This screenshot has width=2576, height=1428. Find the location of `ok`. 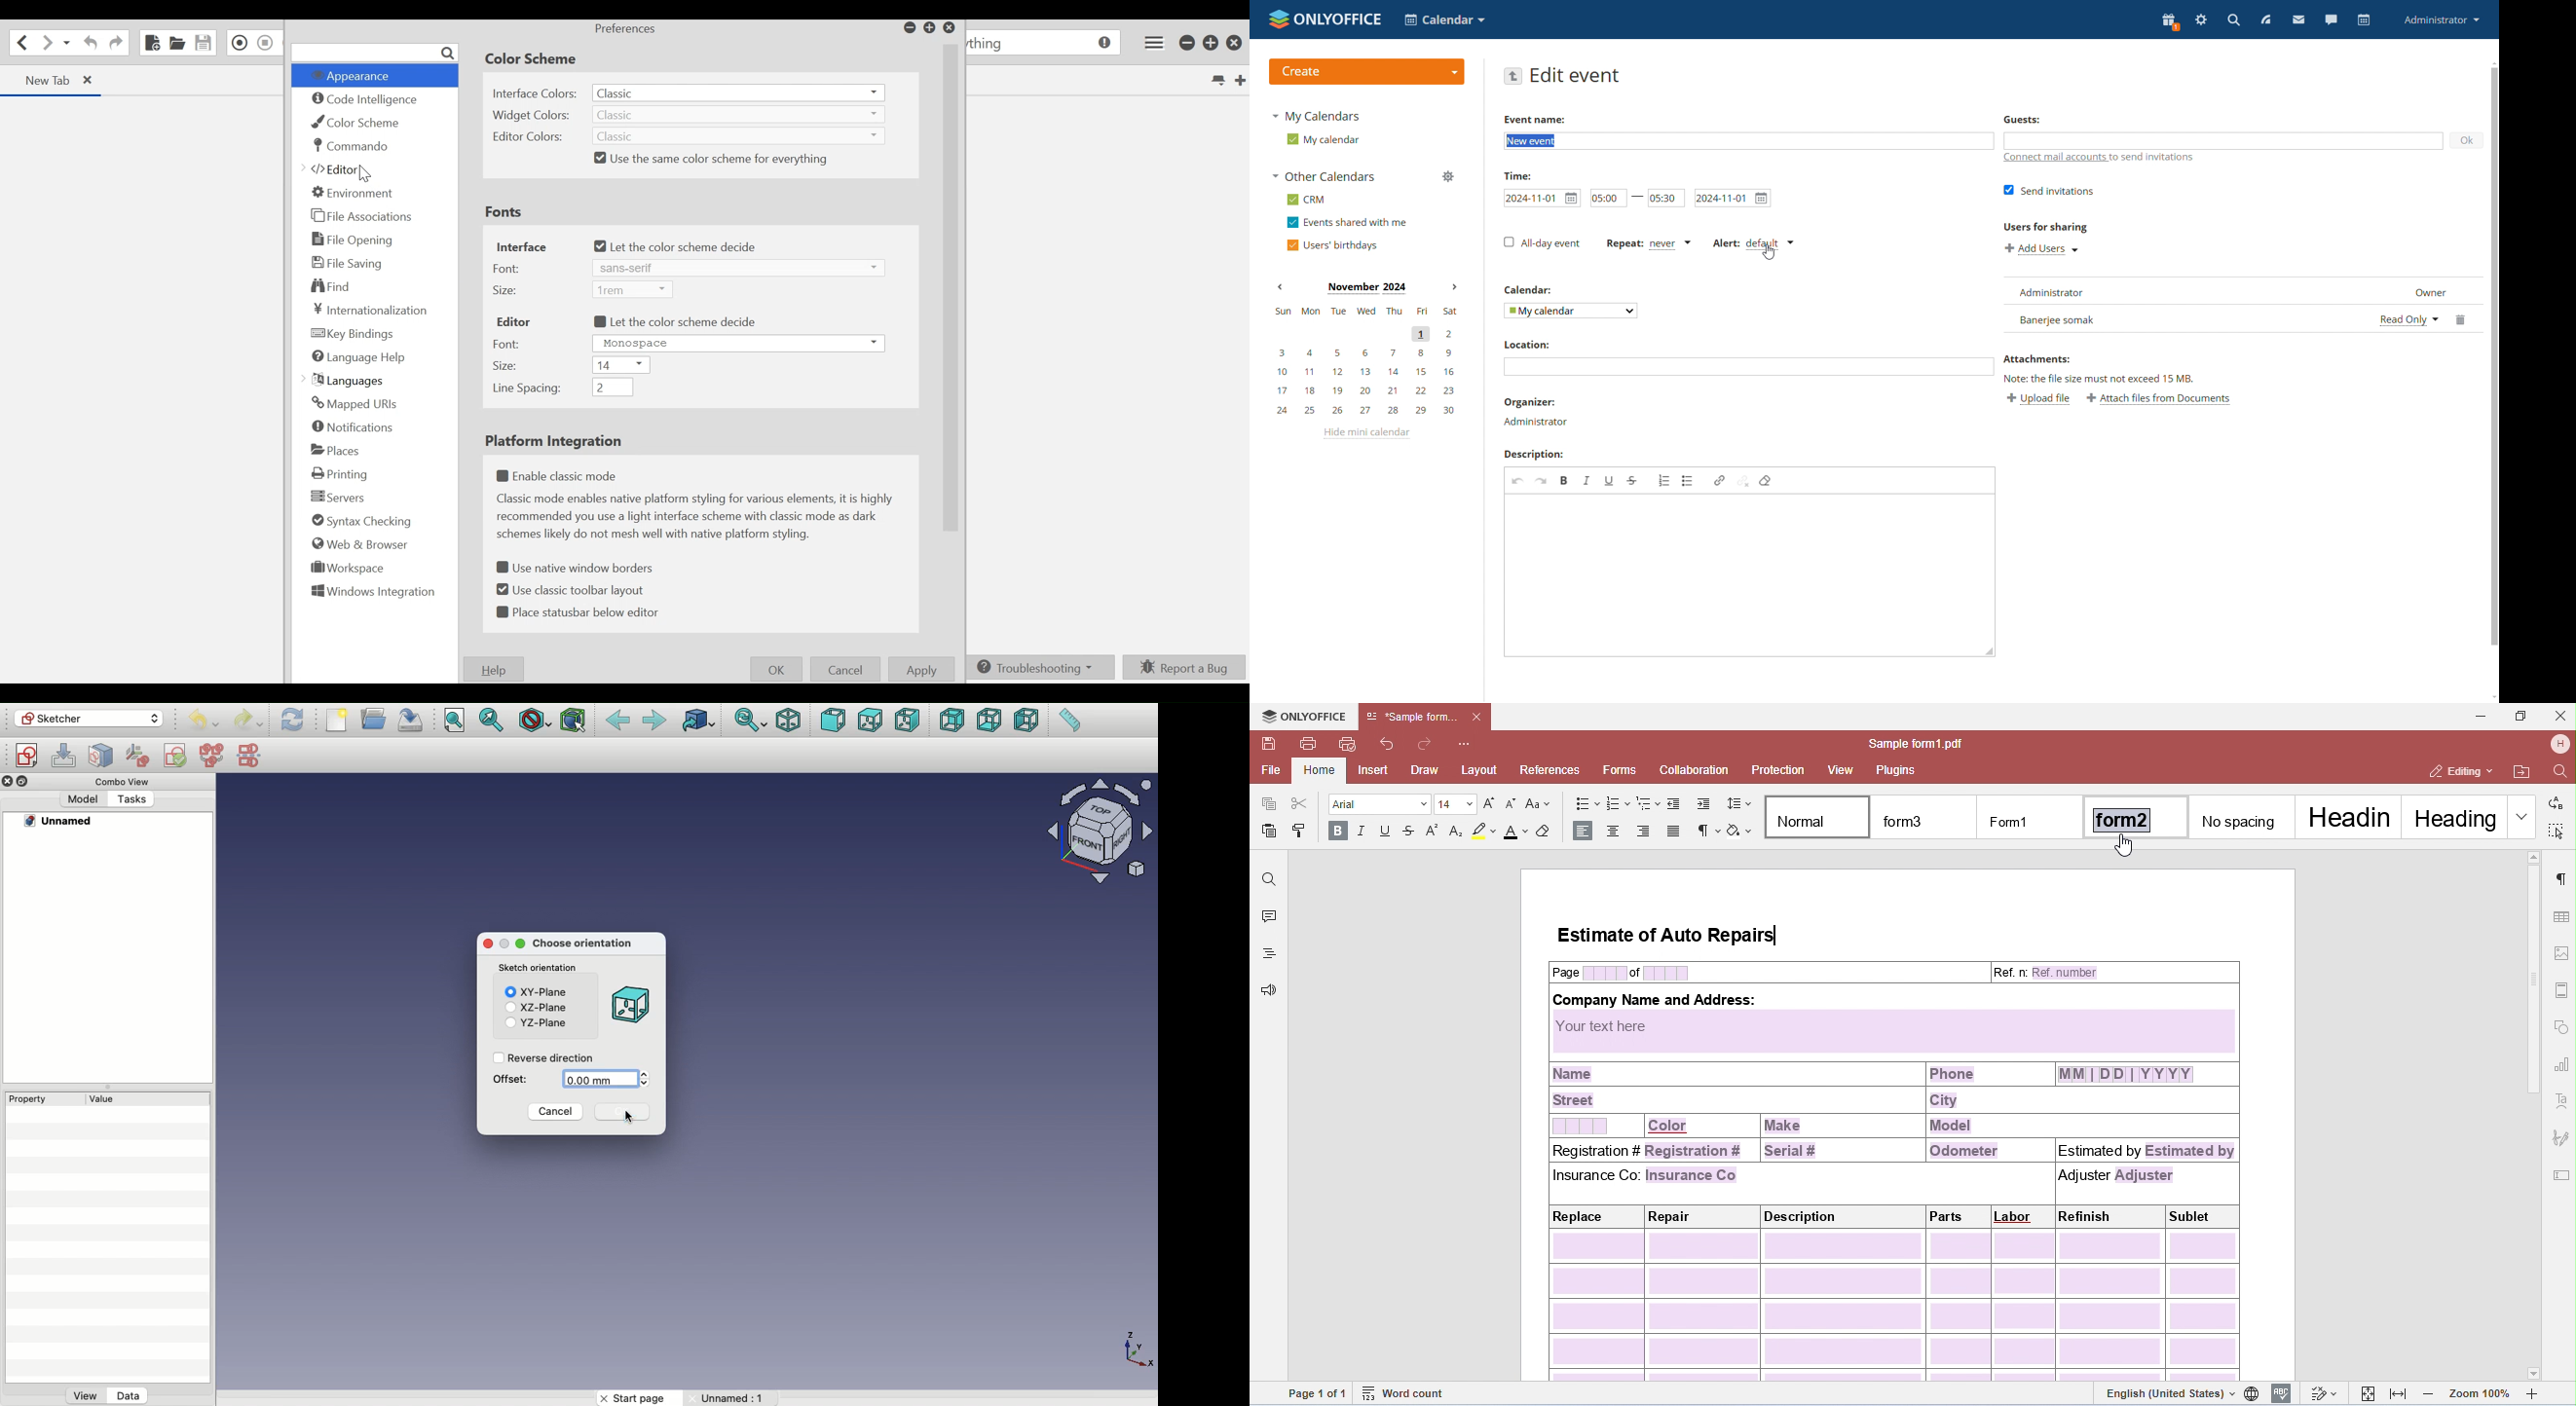

ok is located at coordinates (2468, 140).